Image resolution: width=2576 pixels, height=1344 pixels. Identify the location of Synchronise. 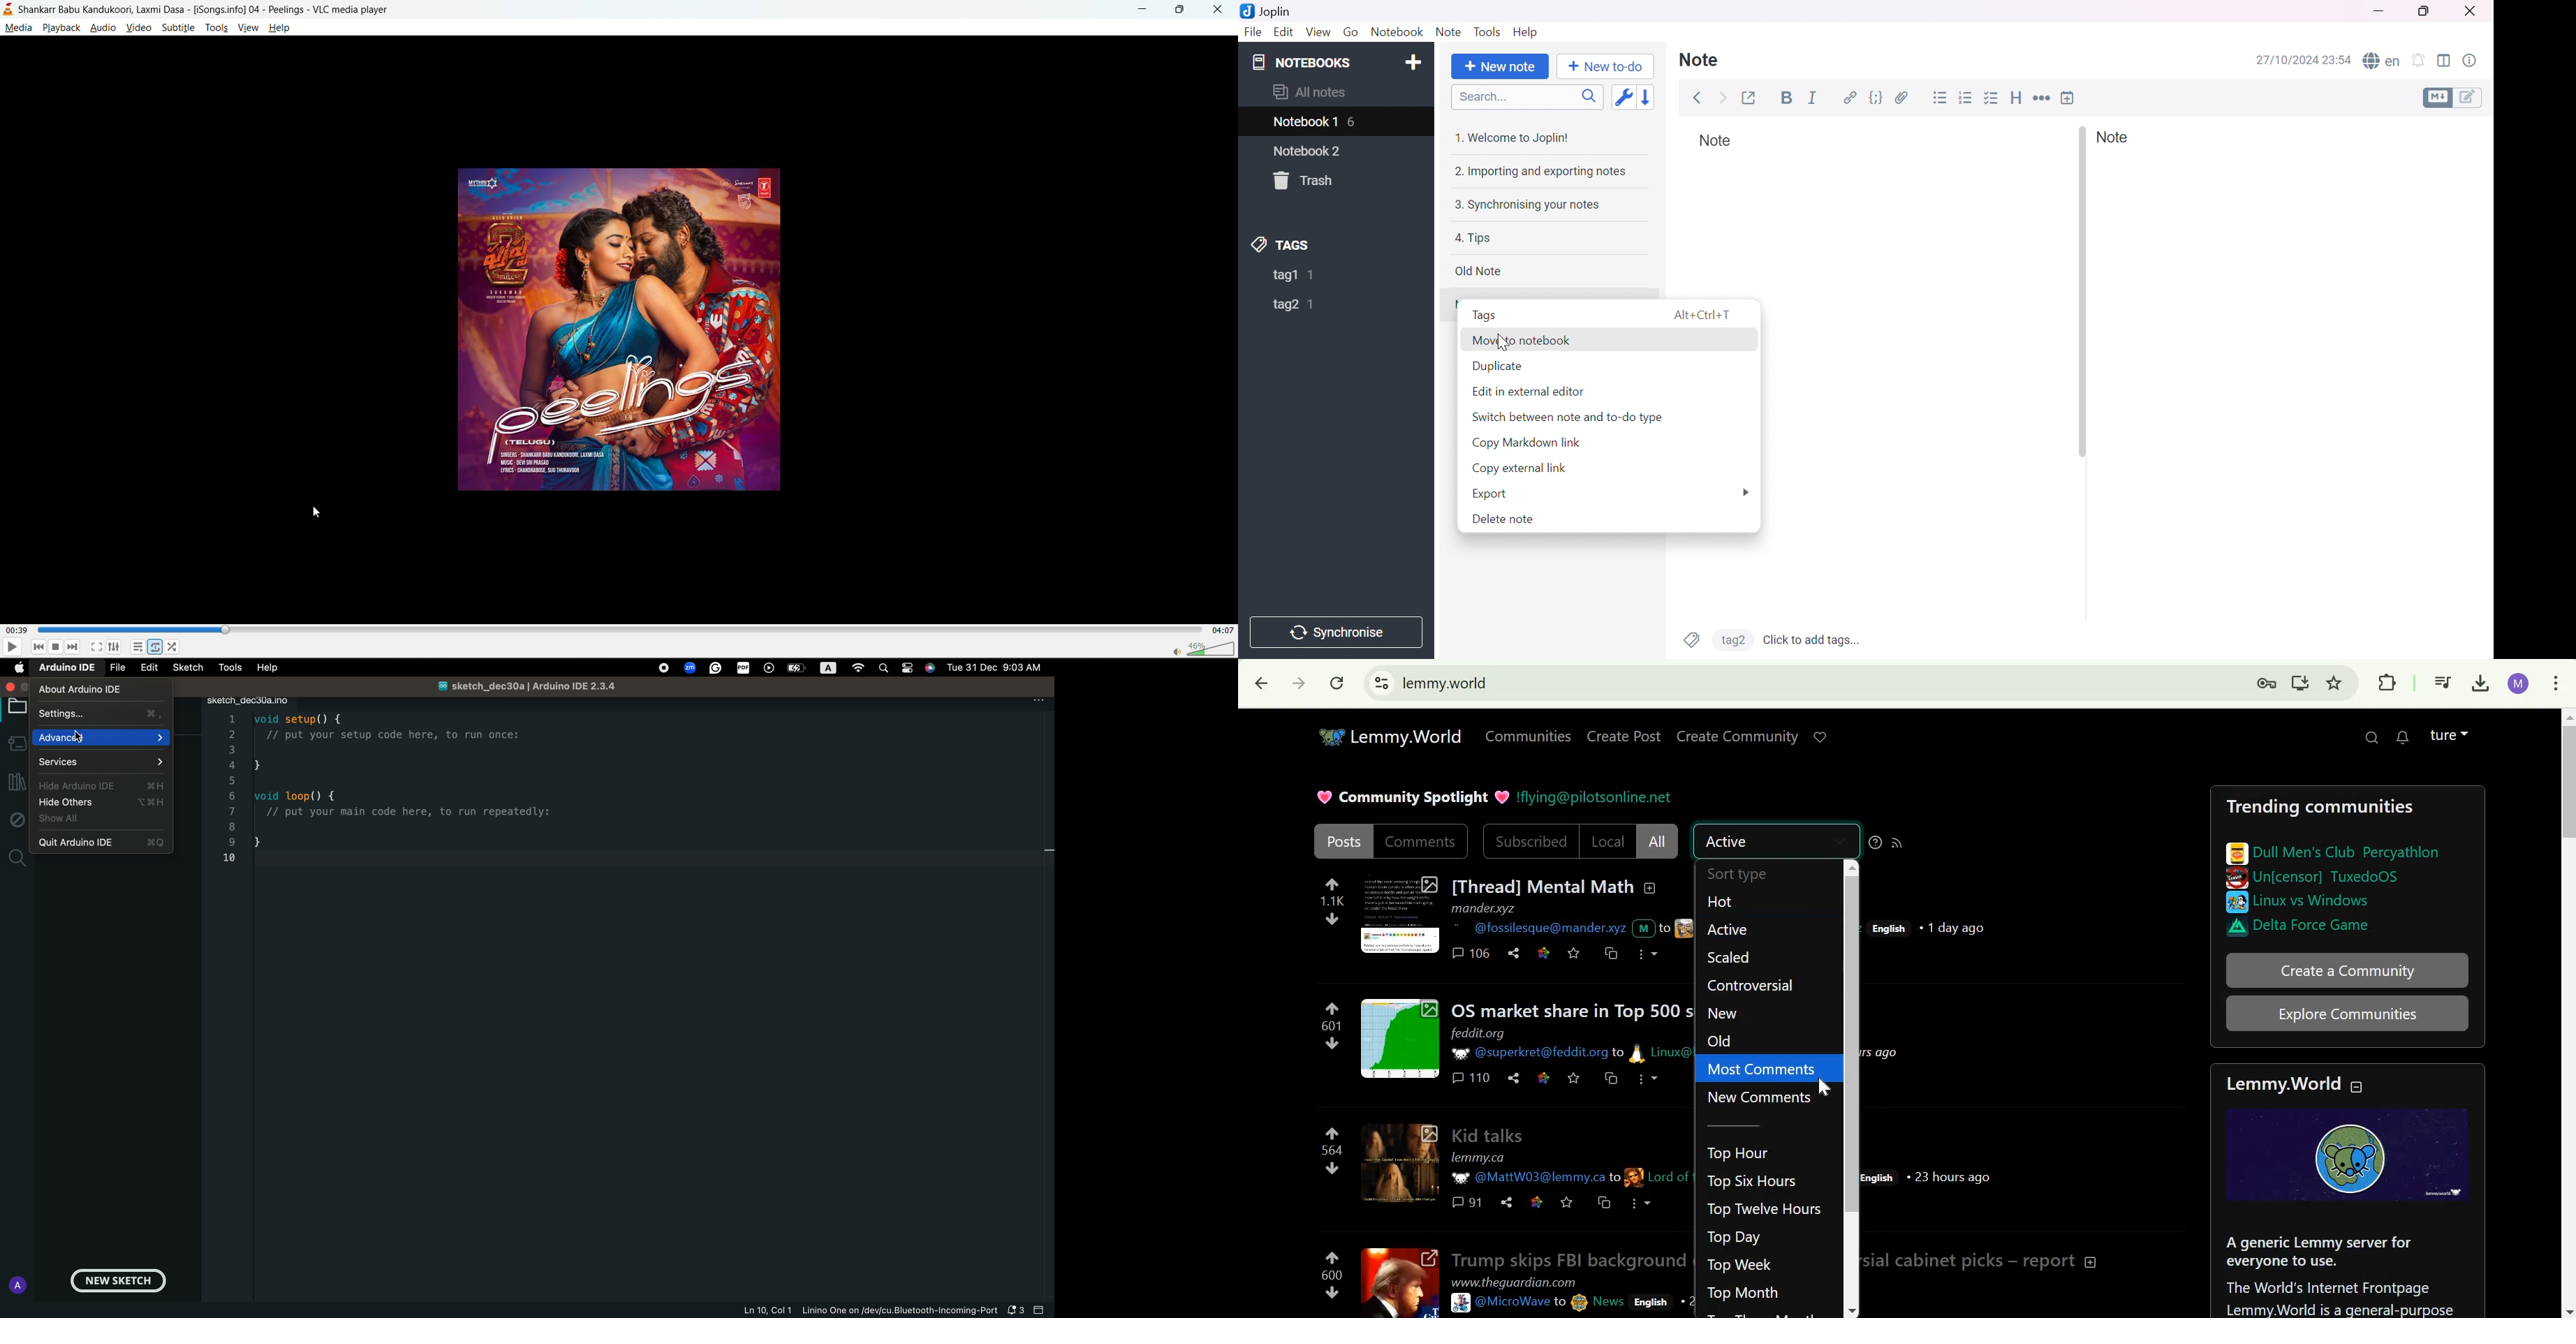
(1334, 631).